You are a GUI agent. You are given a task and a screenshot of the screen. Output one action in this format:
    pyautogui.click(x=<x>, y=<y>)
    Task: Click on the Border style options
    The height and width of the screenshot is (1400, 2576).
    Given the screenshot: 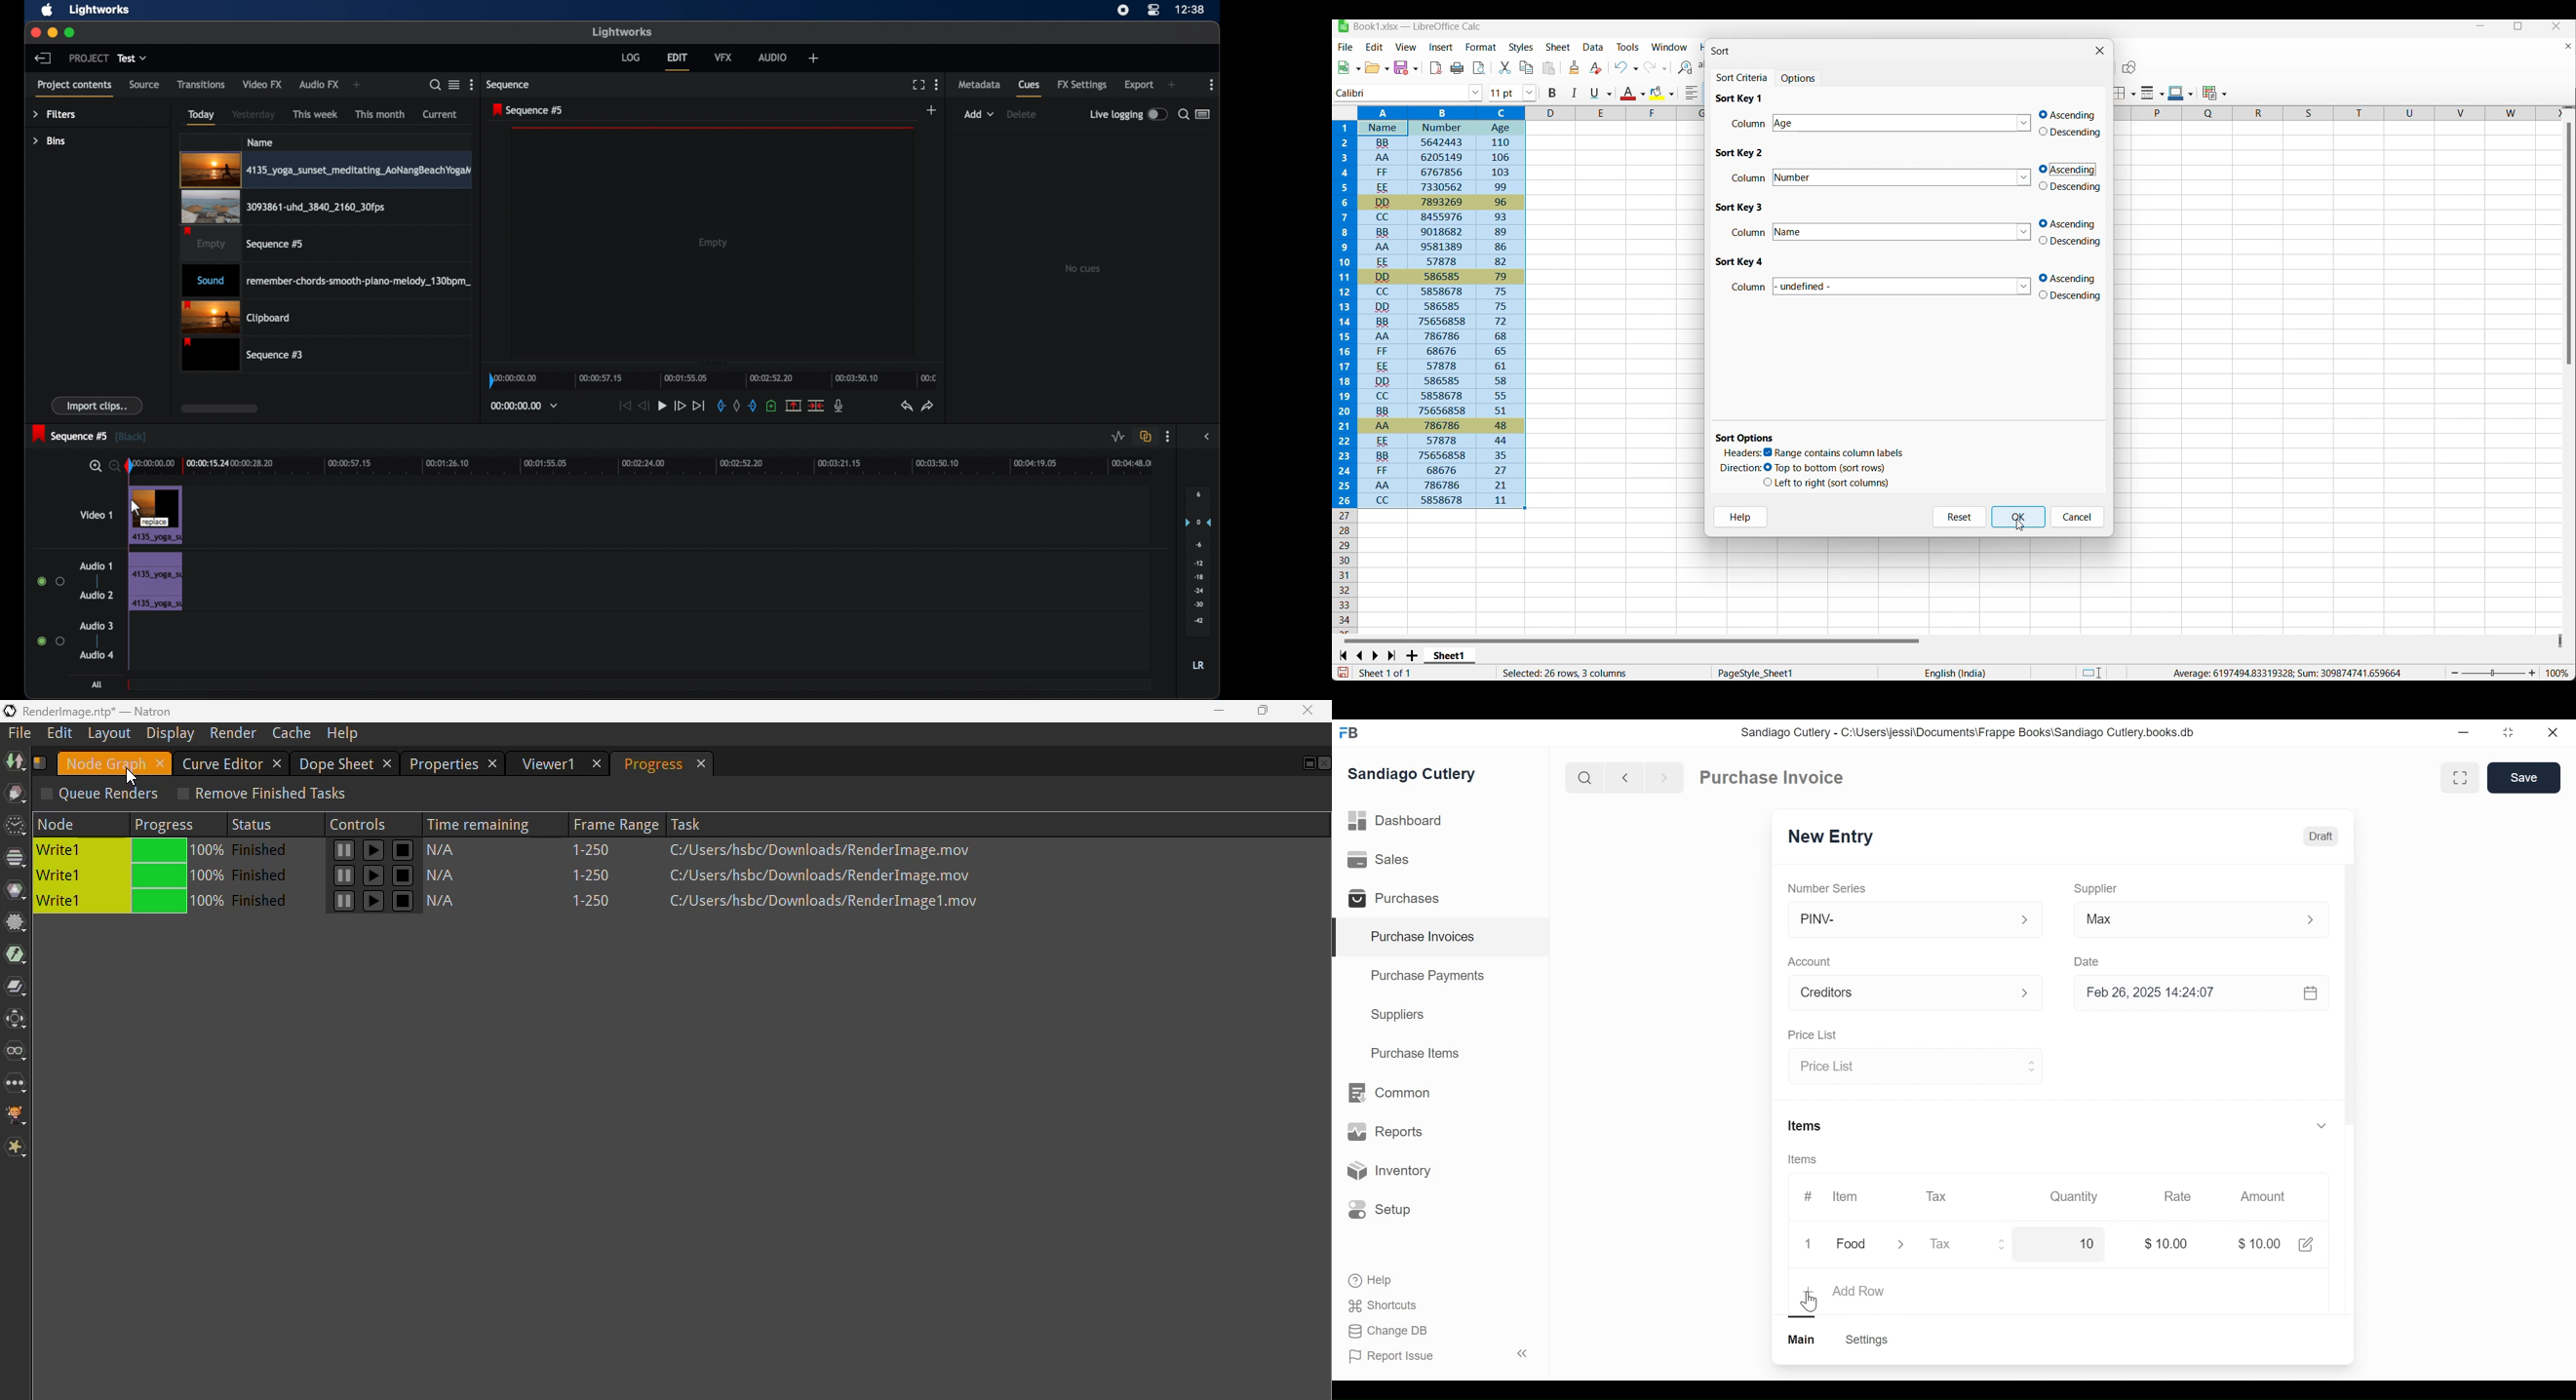 What is the action you would take?
    pyautogui.click(x=2153, y=93)
    